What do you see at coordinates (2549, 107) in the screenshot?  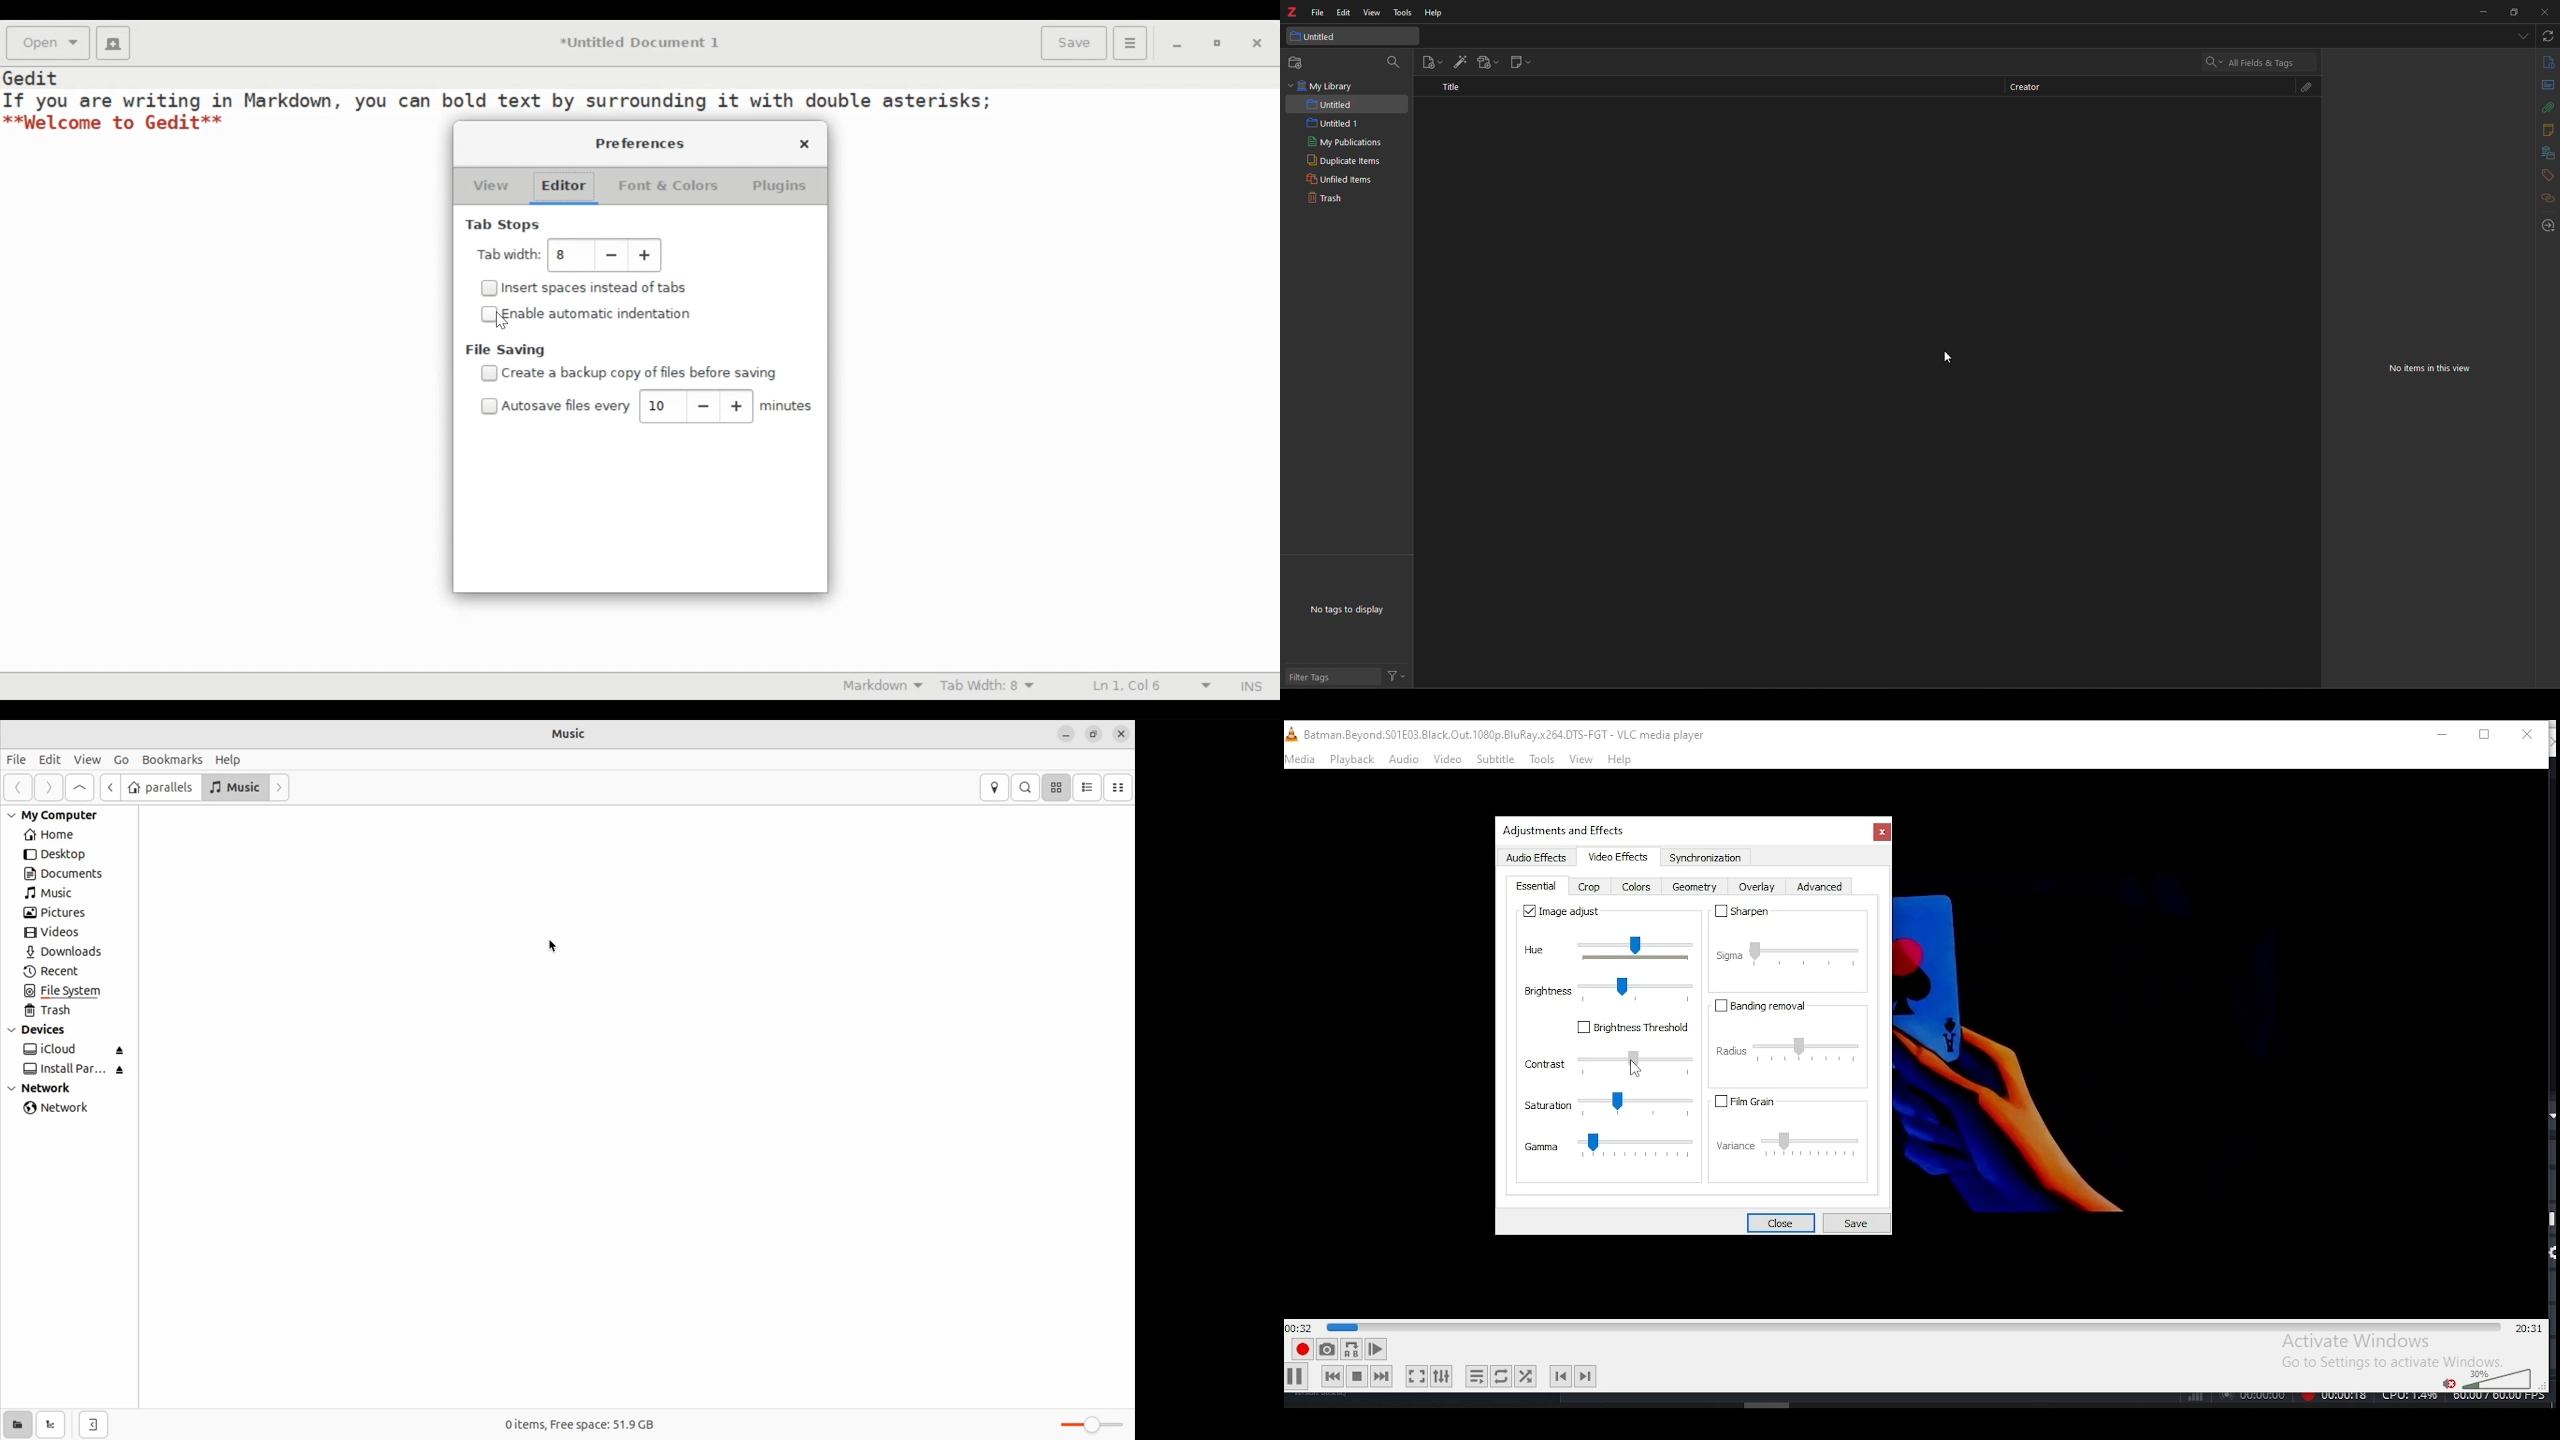 I see `attach` at bounding box center [2549, 107].